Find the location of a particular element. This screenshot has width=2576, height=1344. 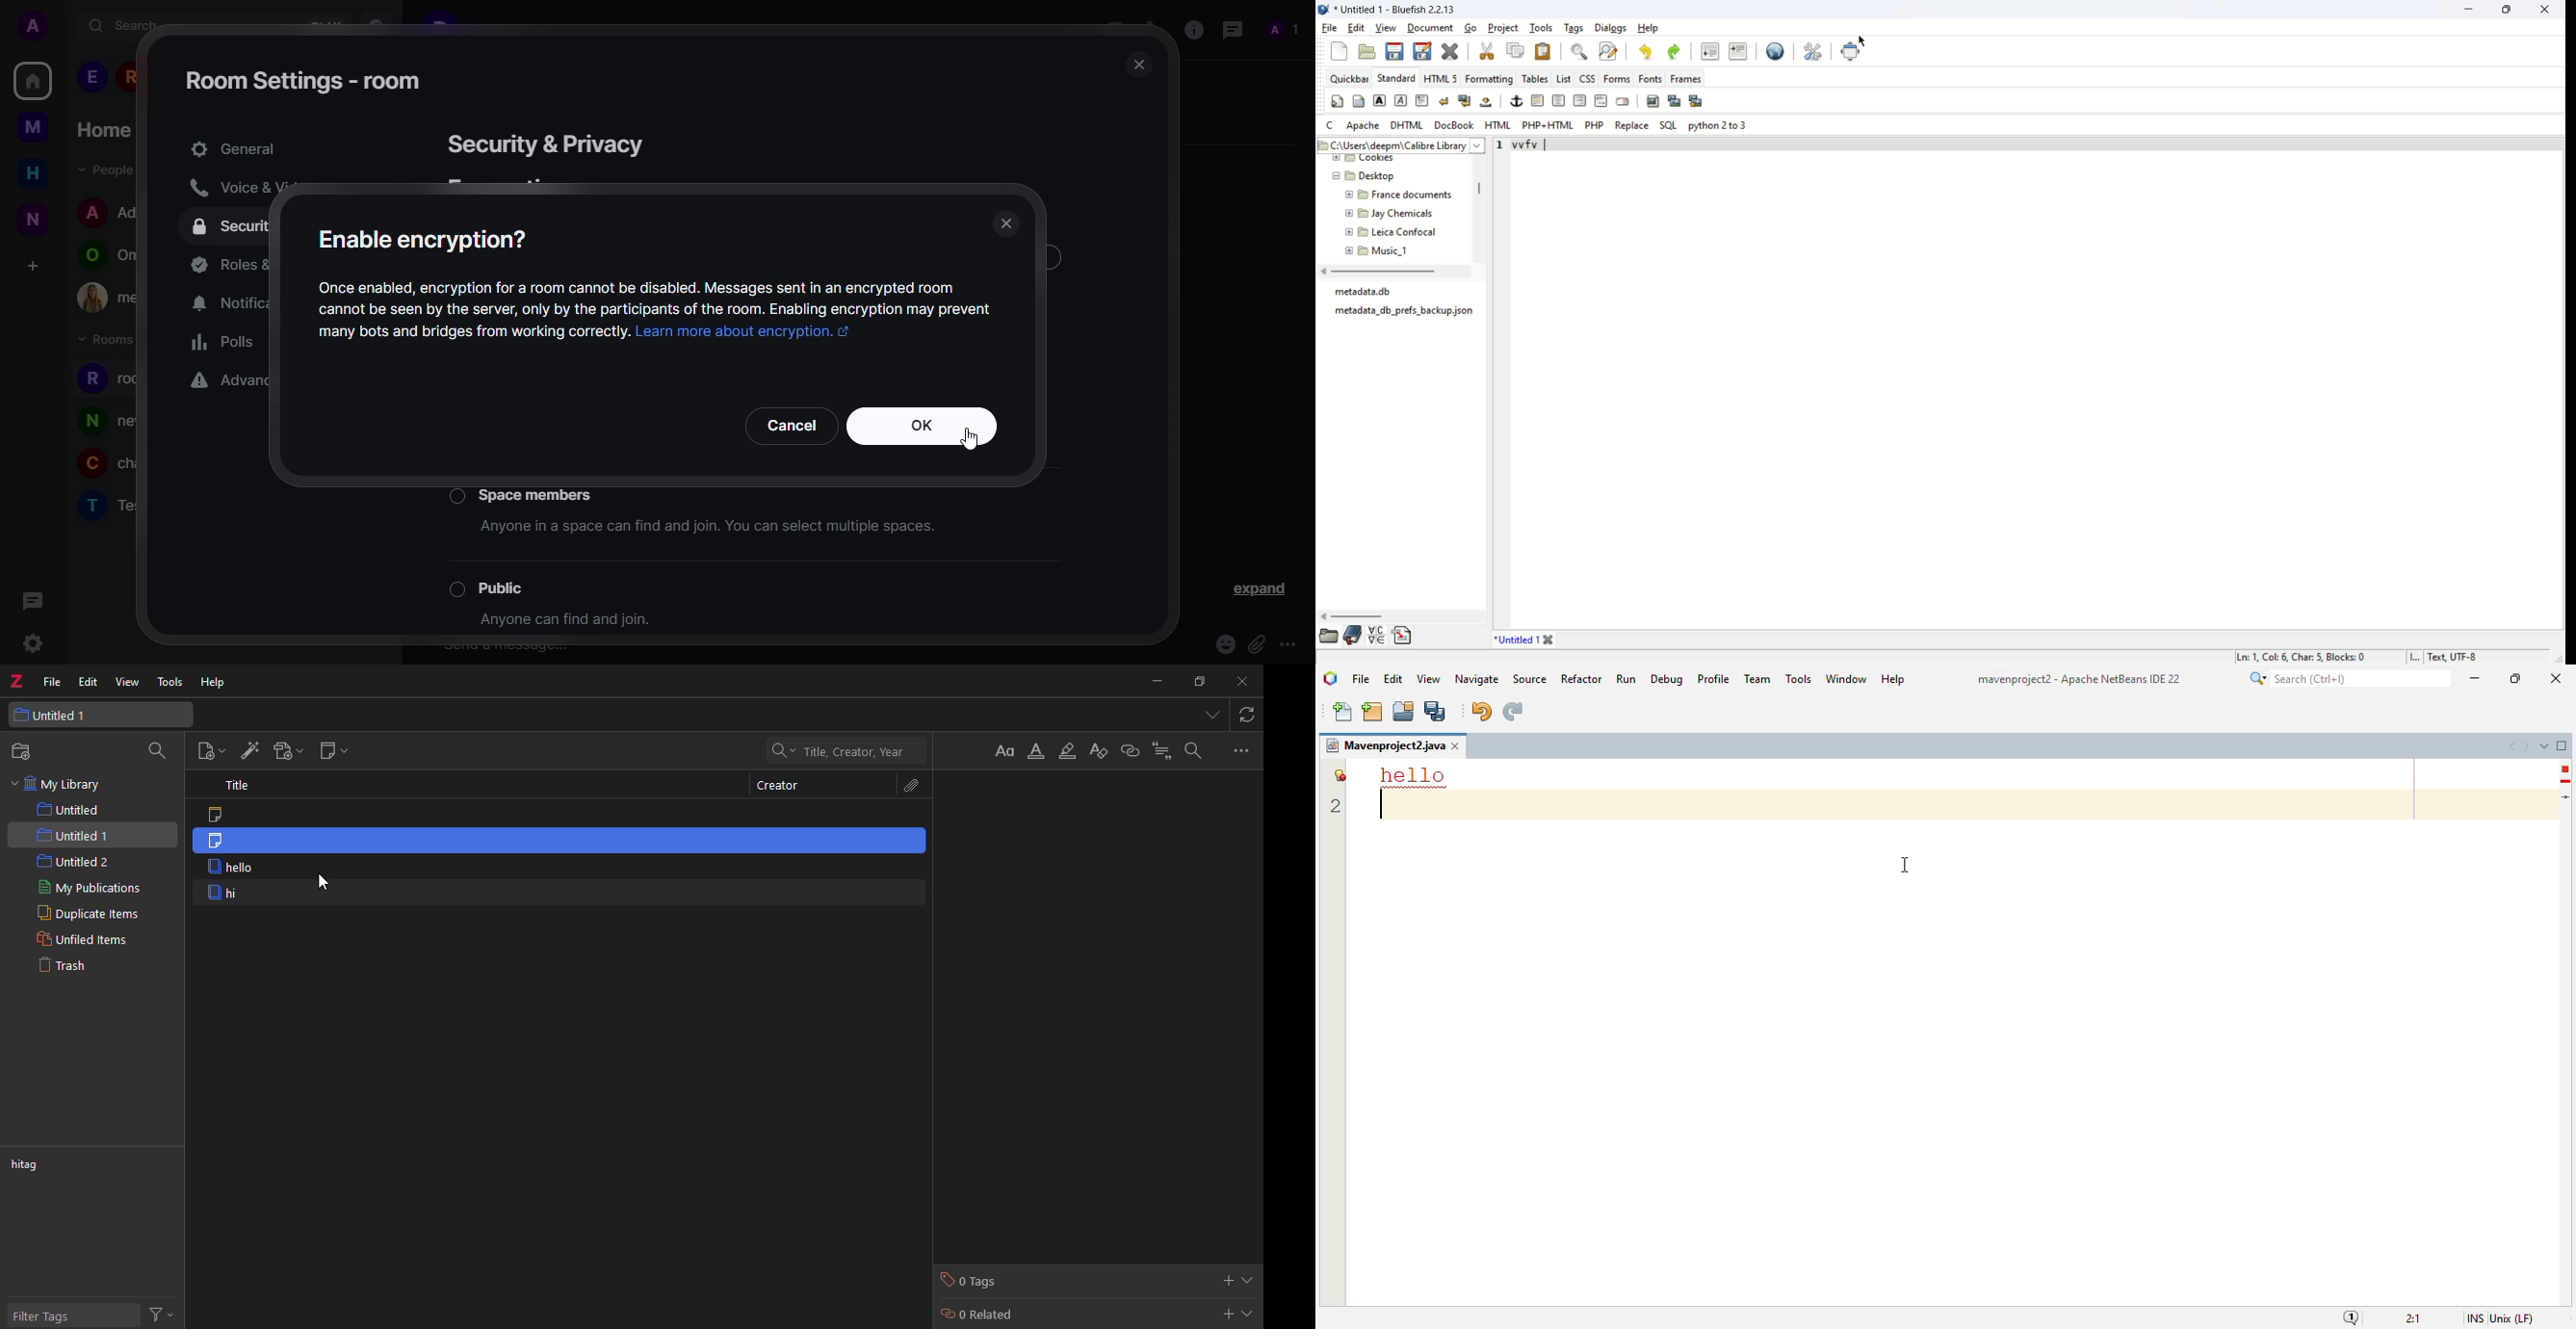

DocBook is located at coordinates (1453, 125).